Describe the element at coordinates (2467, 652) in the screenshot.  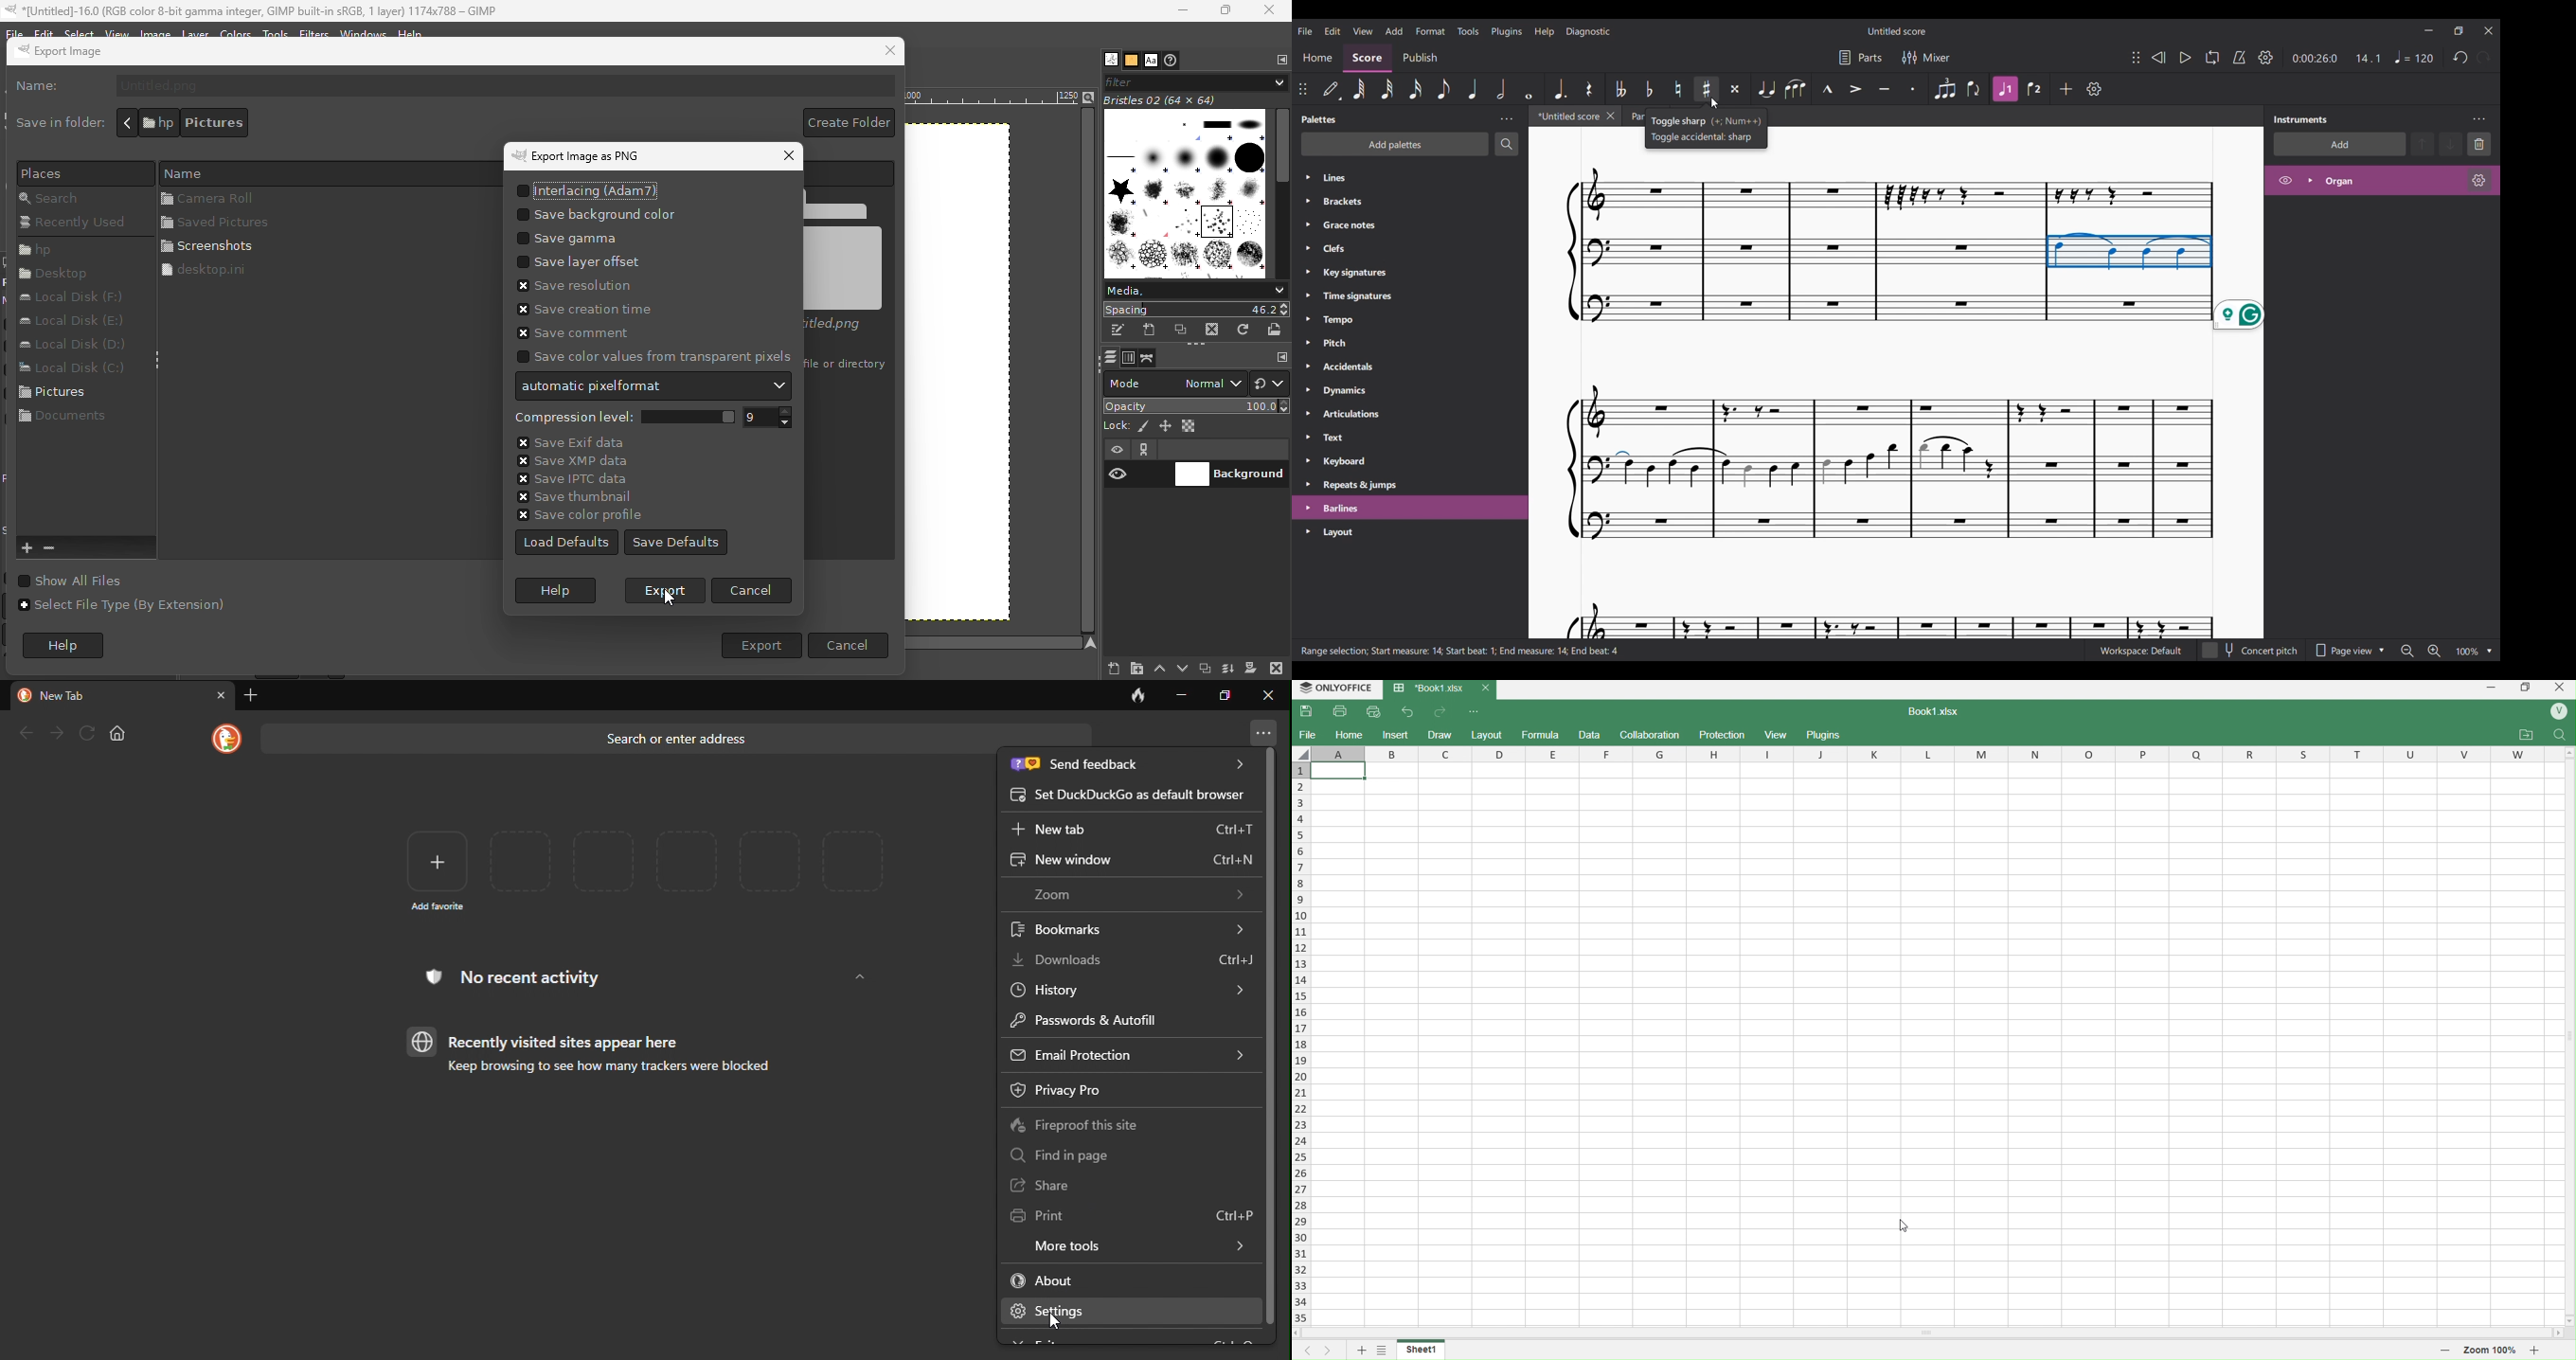
I see `Zoom factor` at that location.